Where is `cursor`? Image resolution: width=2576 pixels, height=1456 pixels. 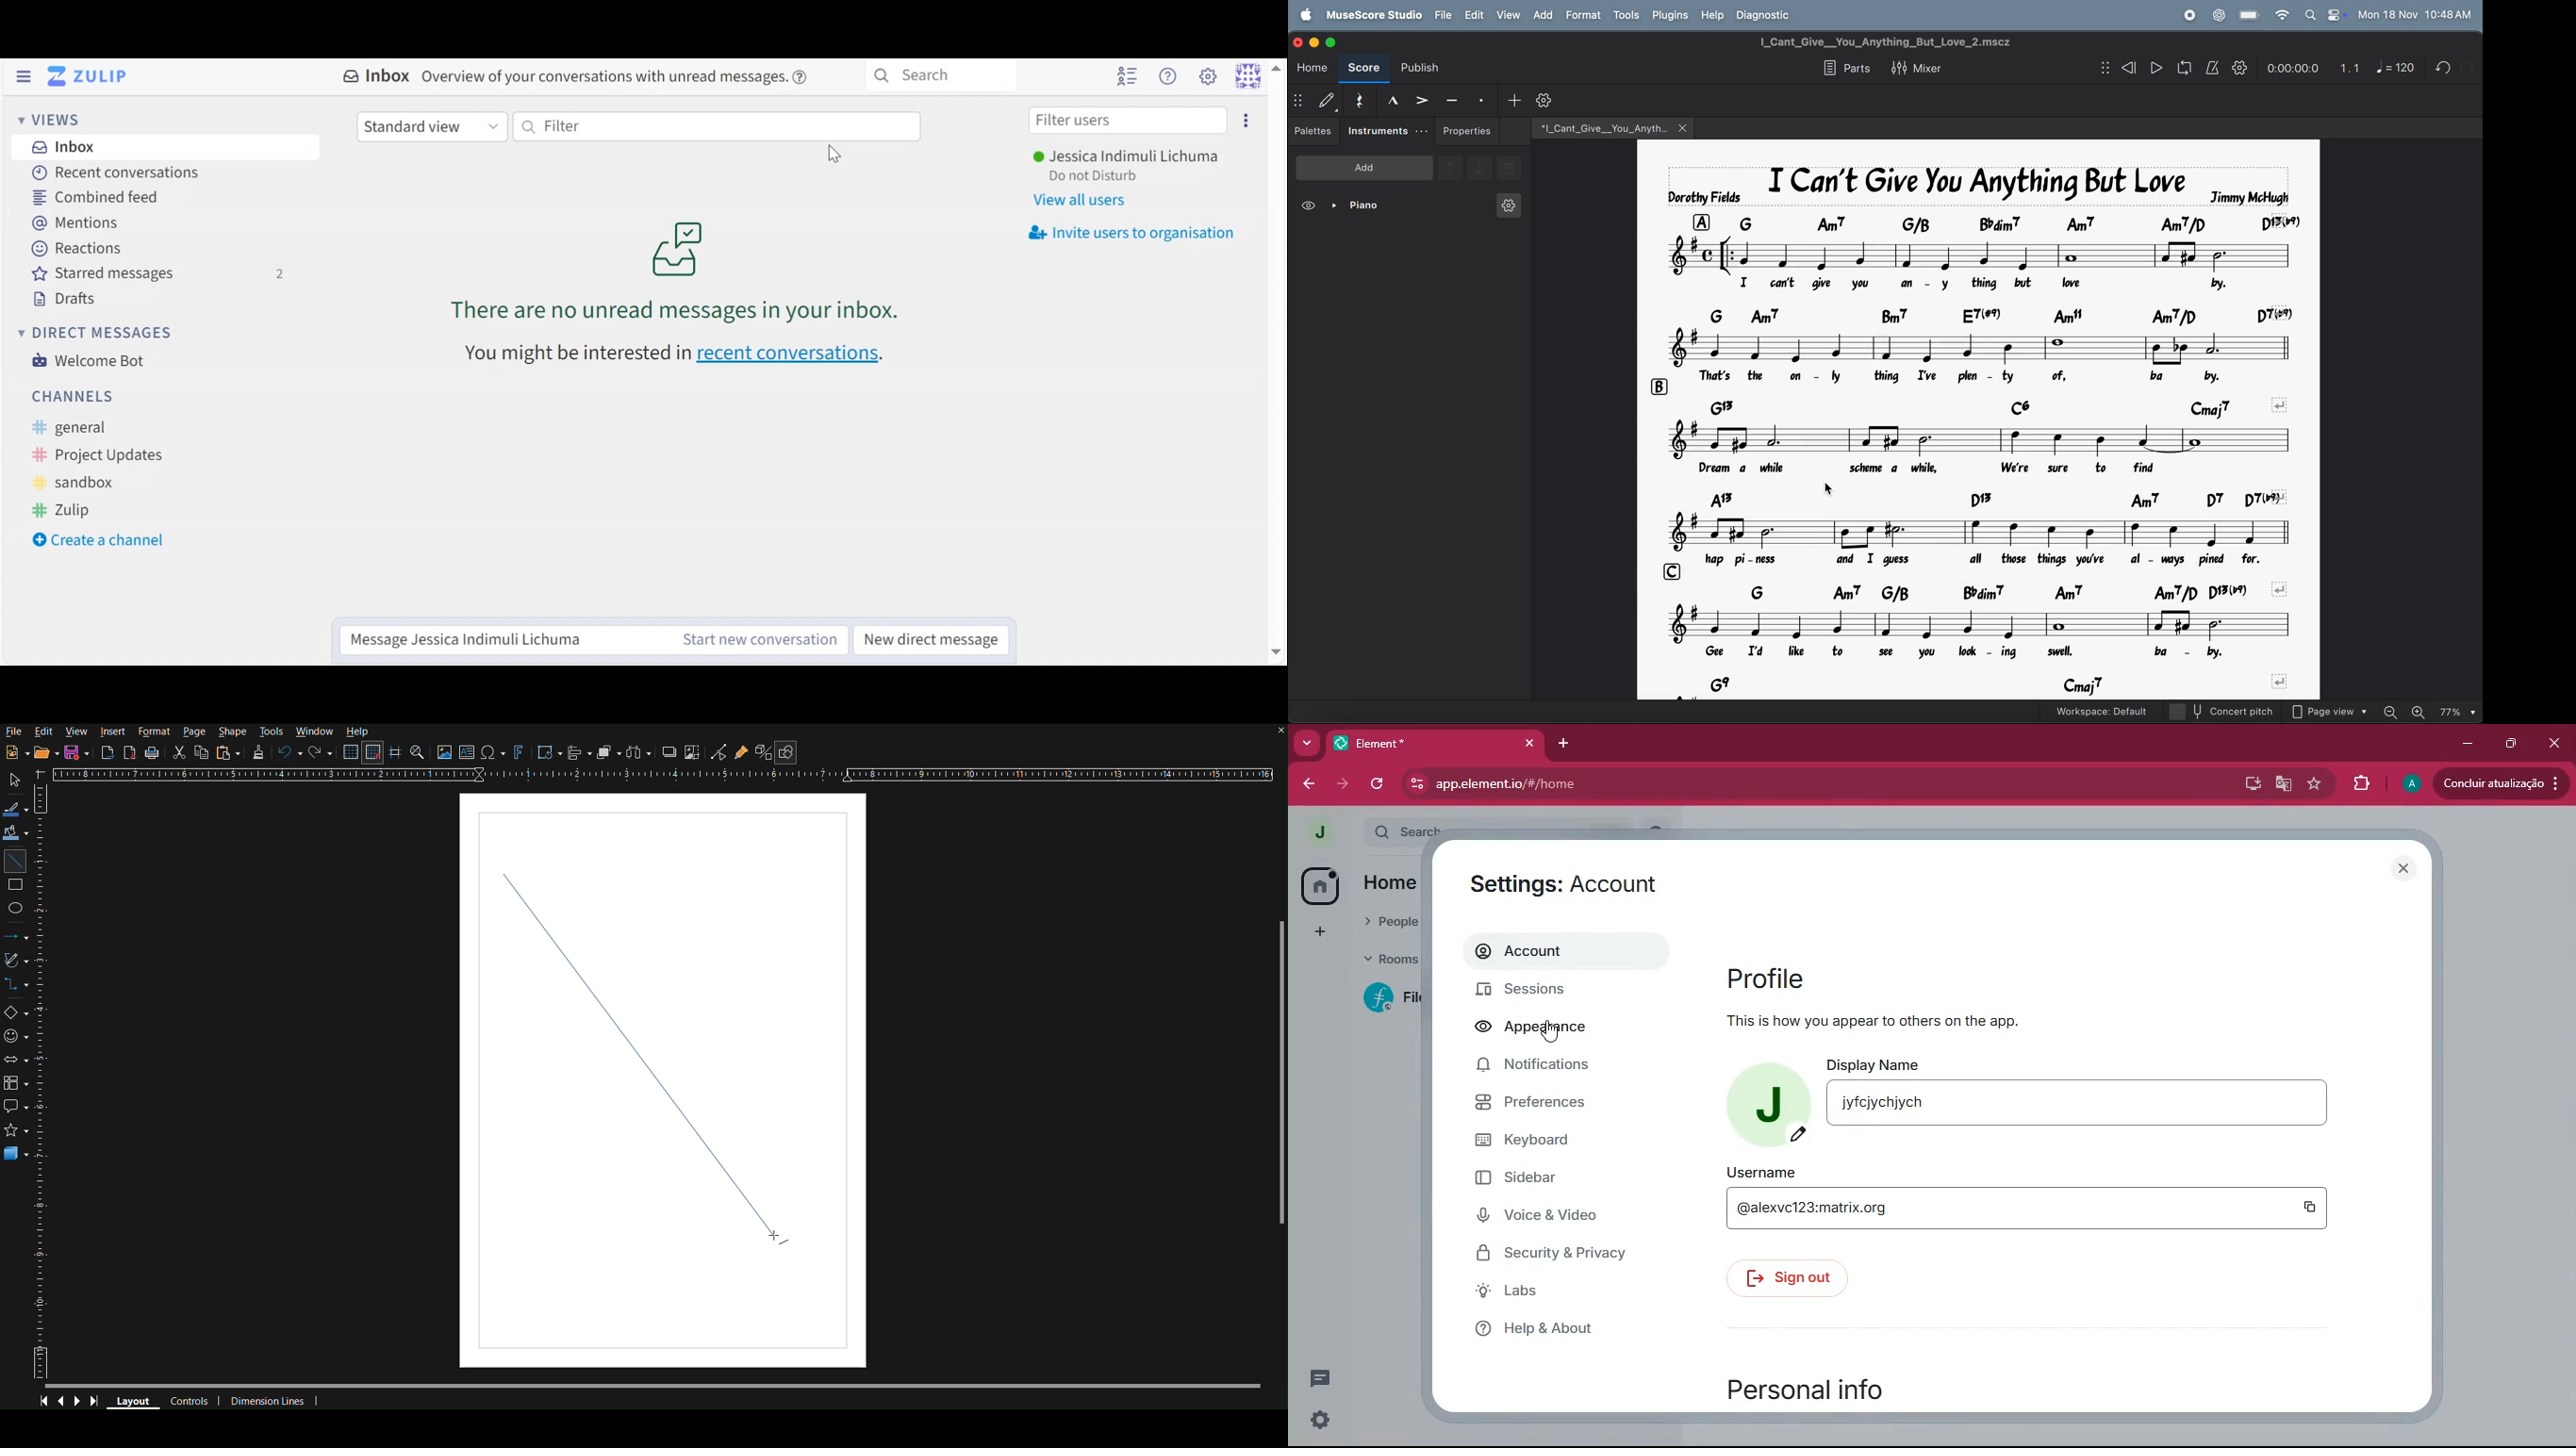 cursor is located at coordinates (831, 151).